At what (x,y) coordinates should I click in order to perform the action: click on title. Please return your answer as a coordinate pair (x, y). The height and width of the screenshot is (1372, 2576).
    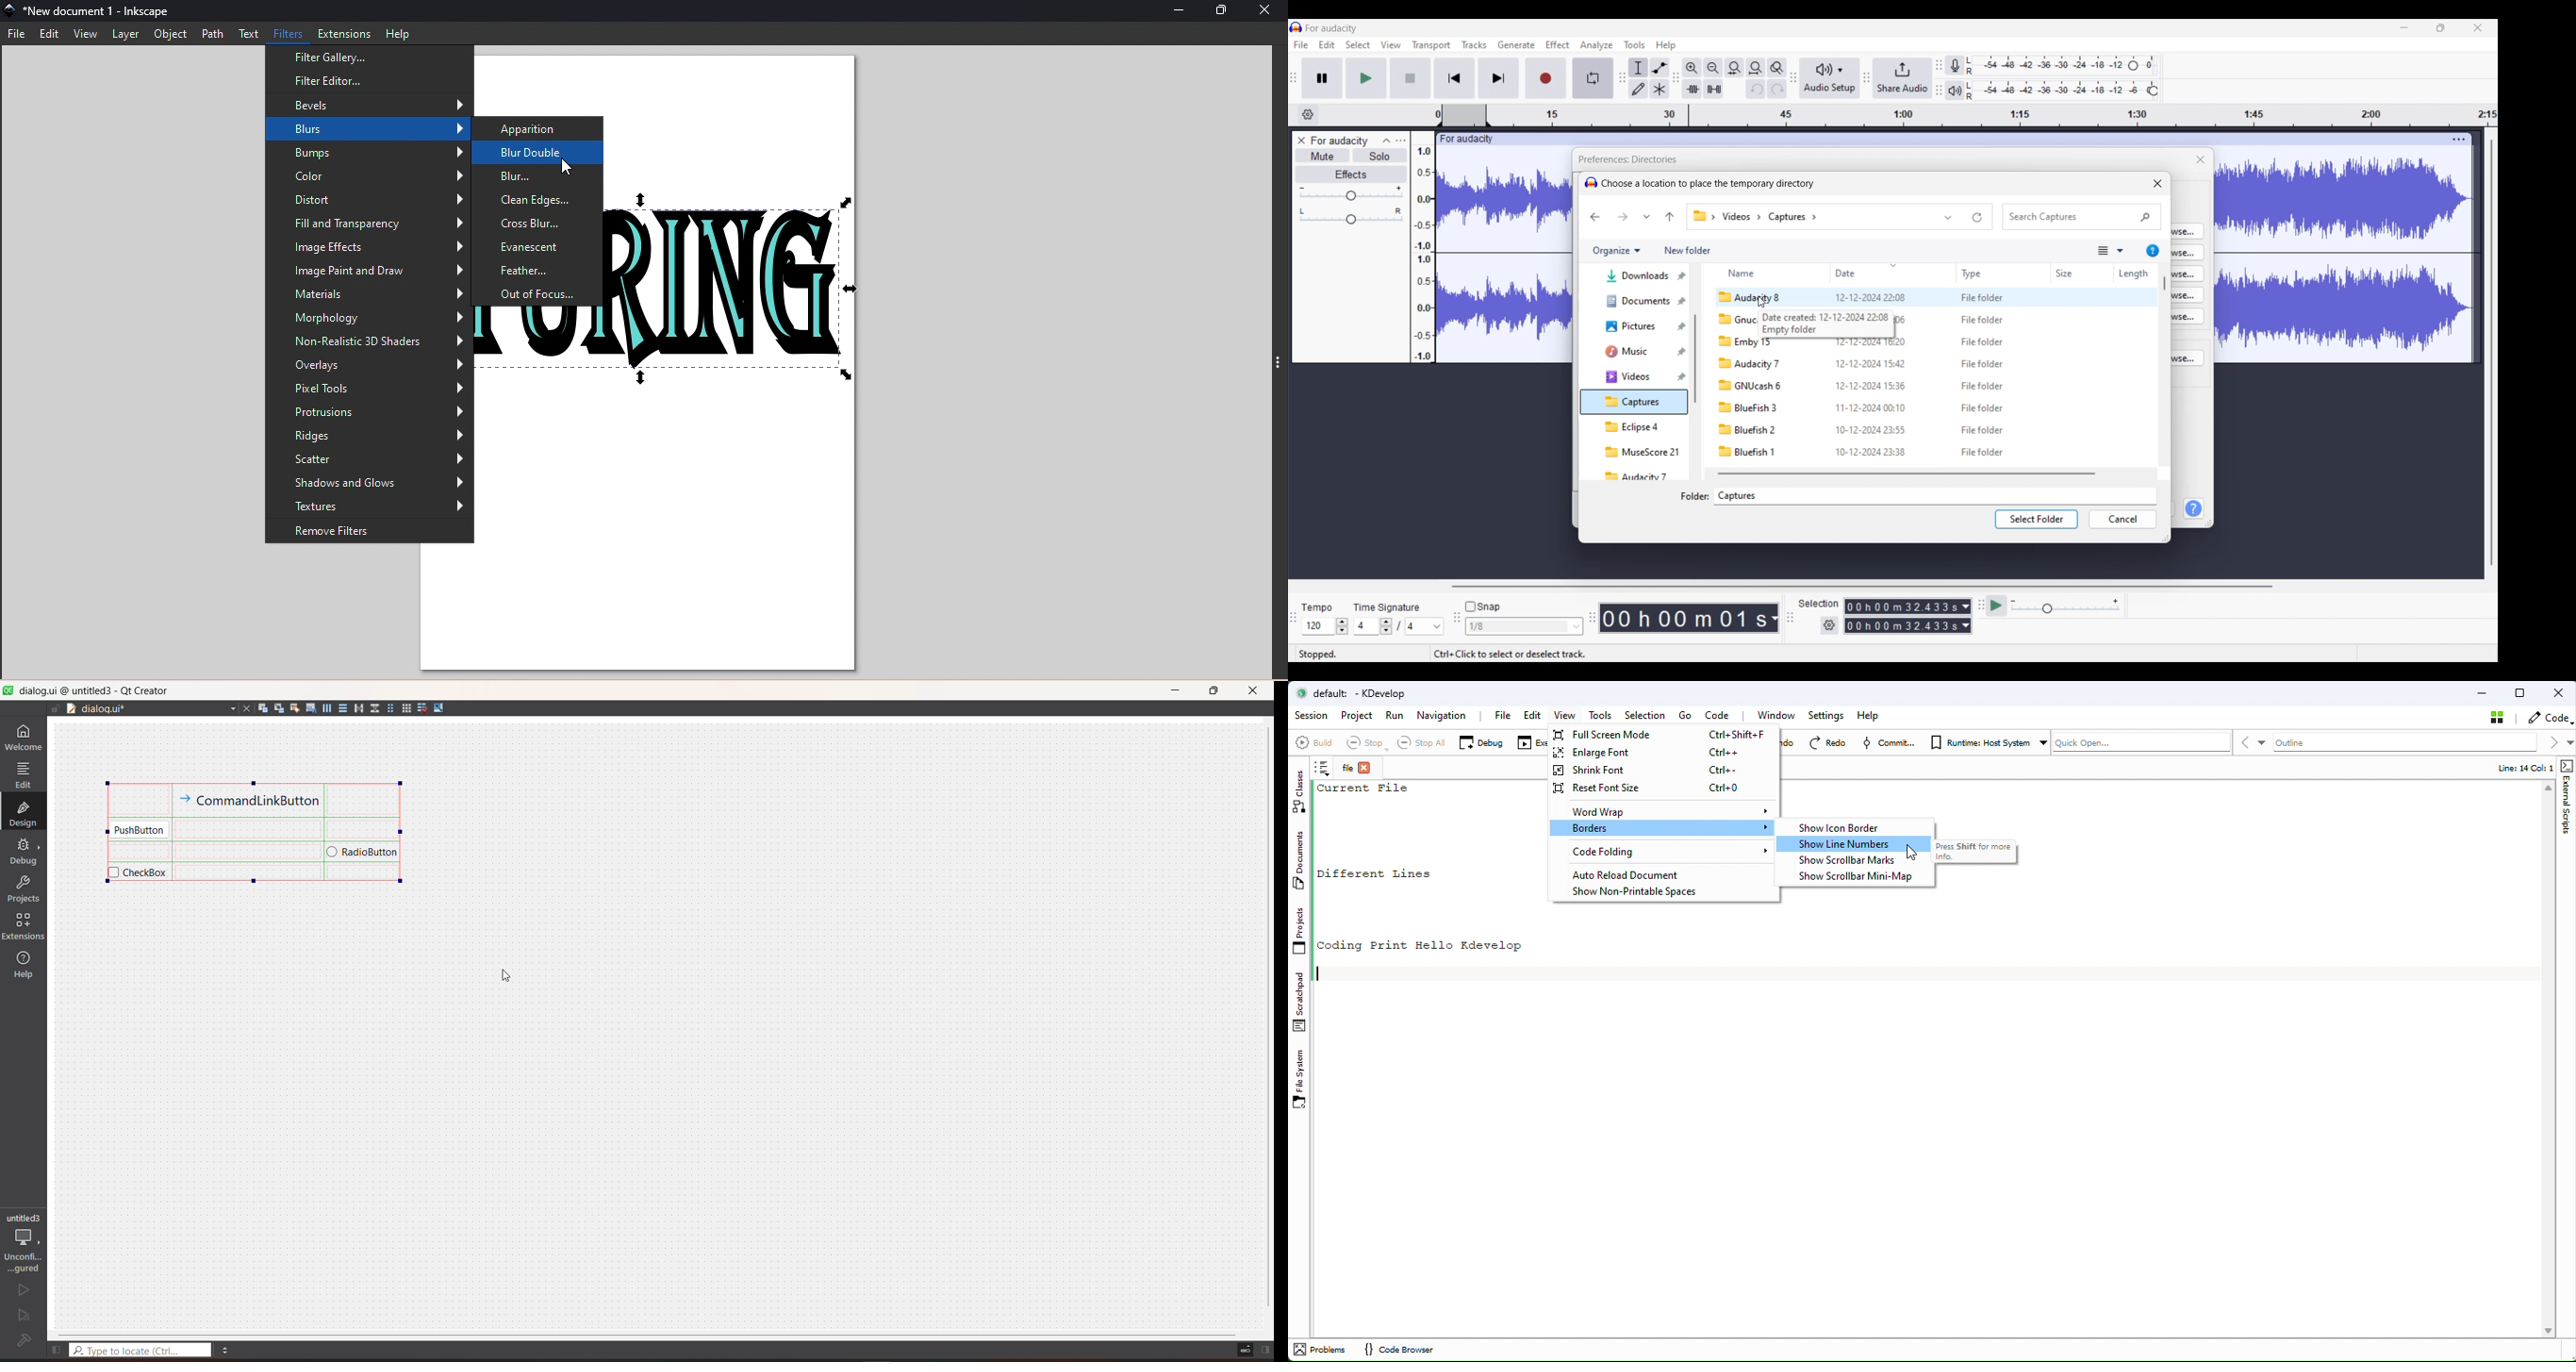
    Looking at the image, I should click on (94, 691).